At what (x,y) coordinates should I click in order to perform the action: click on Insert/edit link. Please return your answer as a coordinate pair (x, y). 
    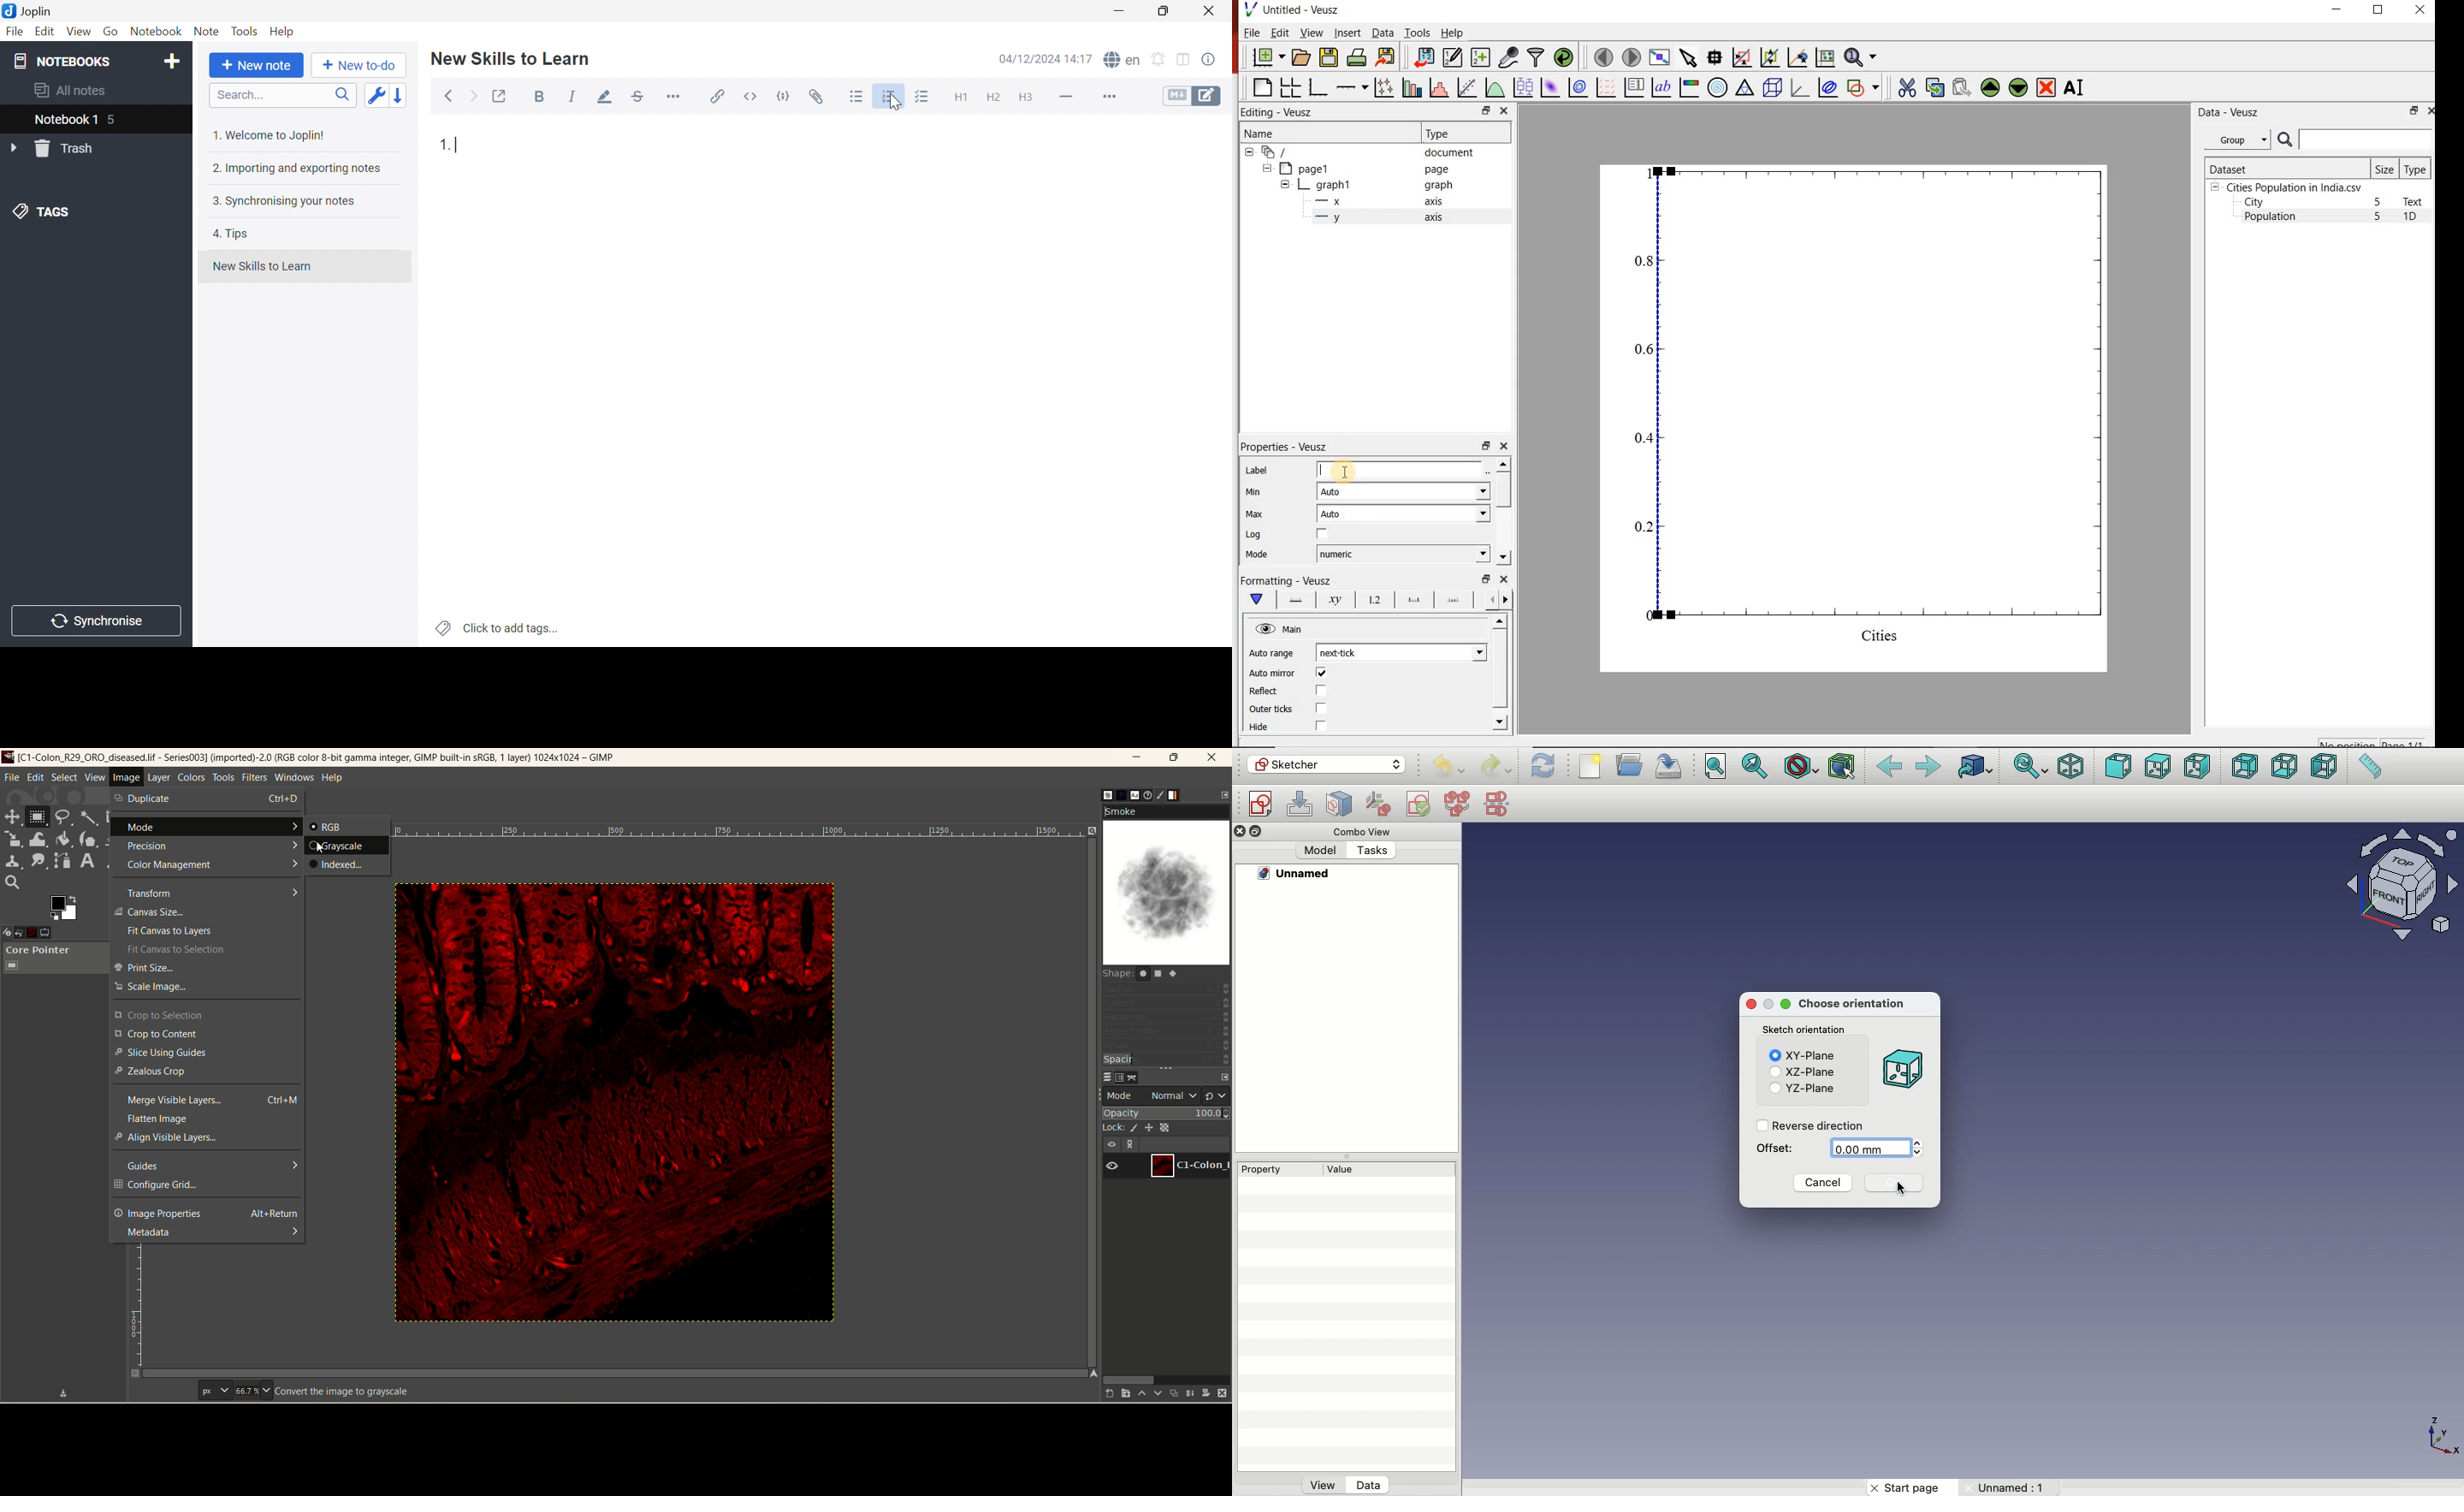
    Looking at the image, I should click on (715, 96).